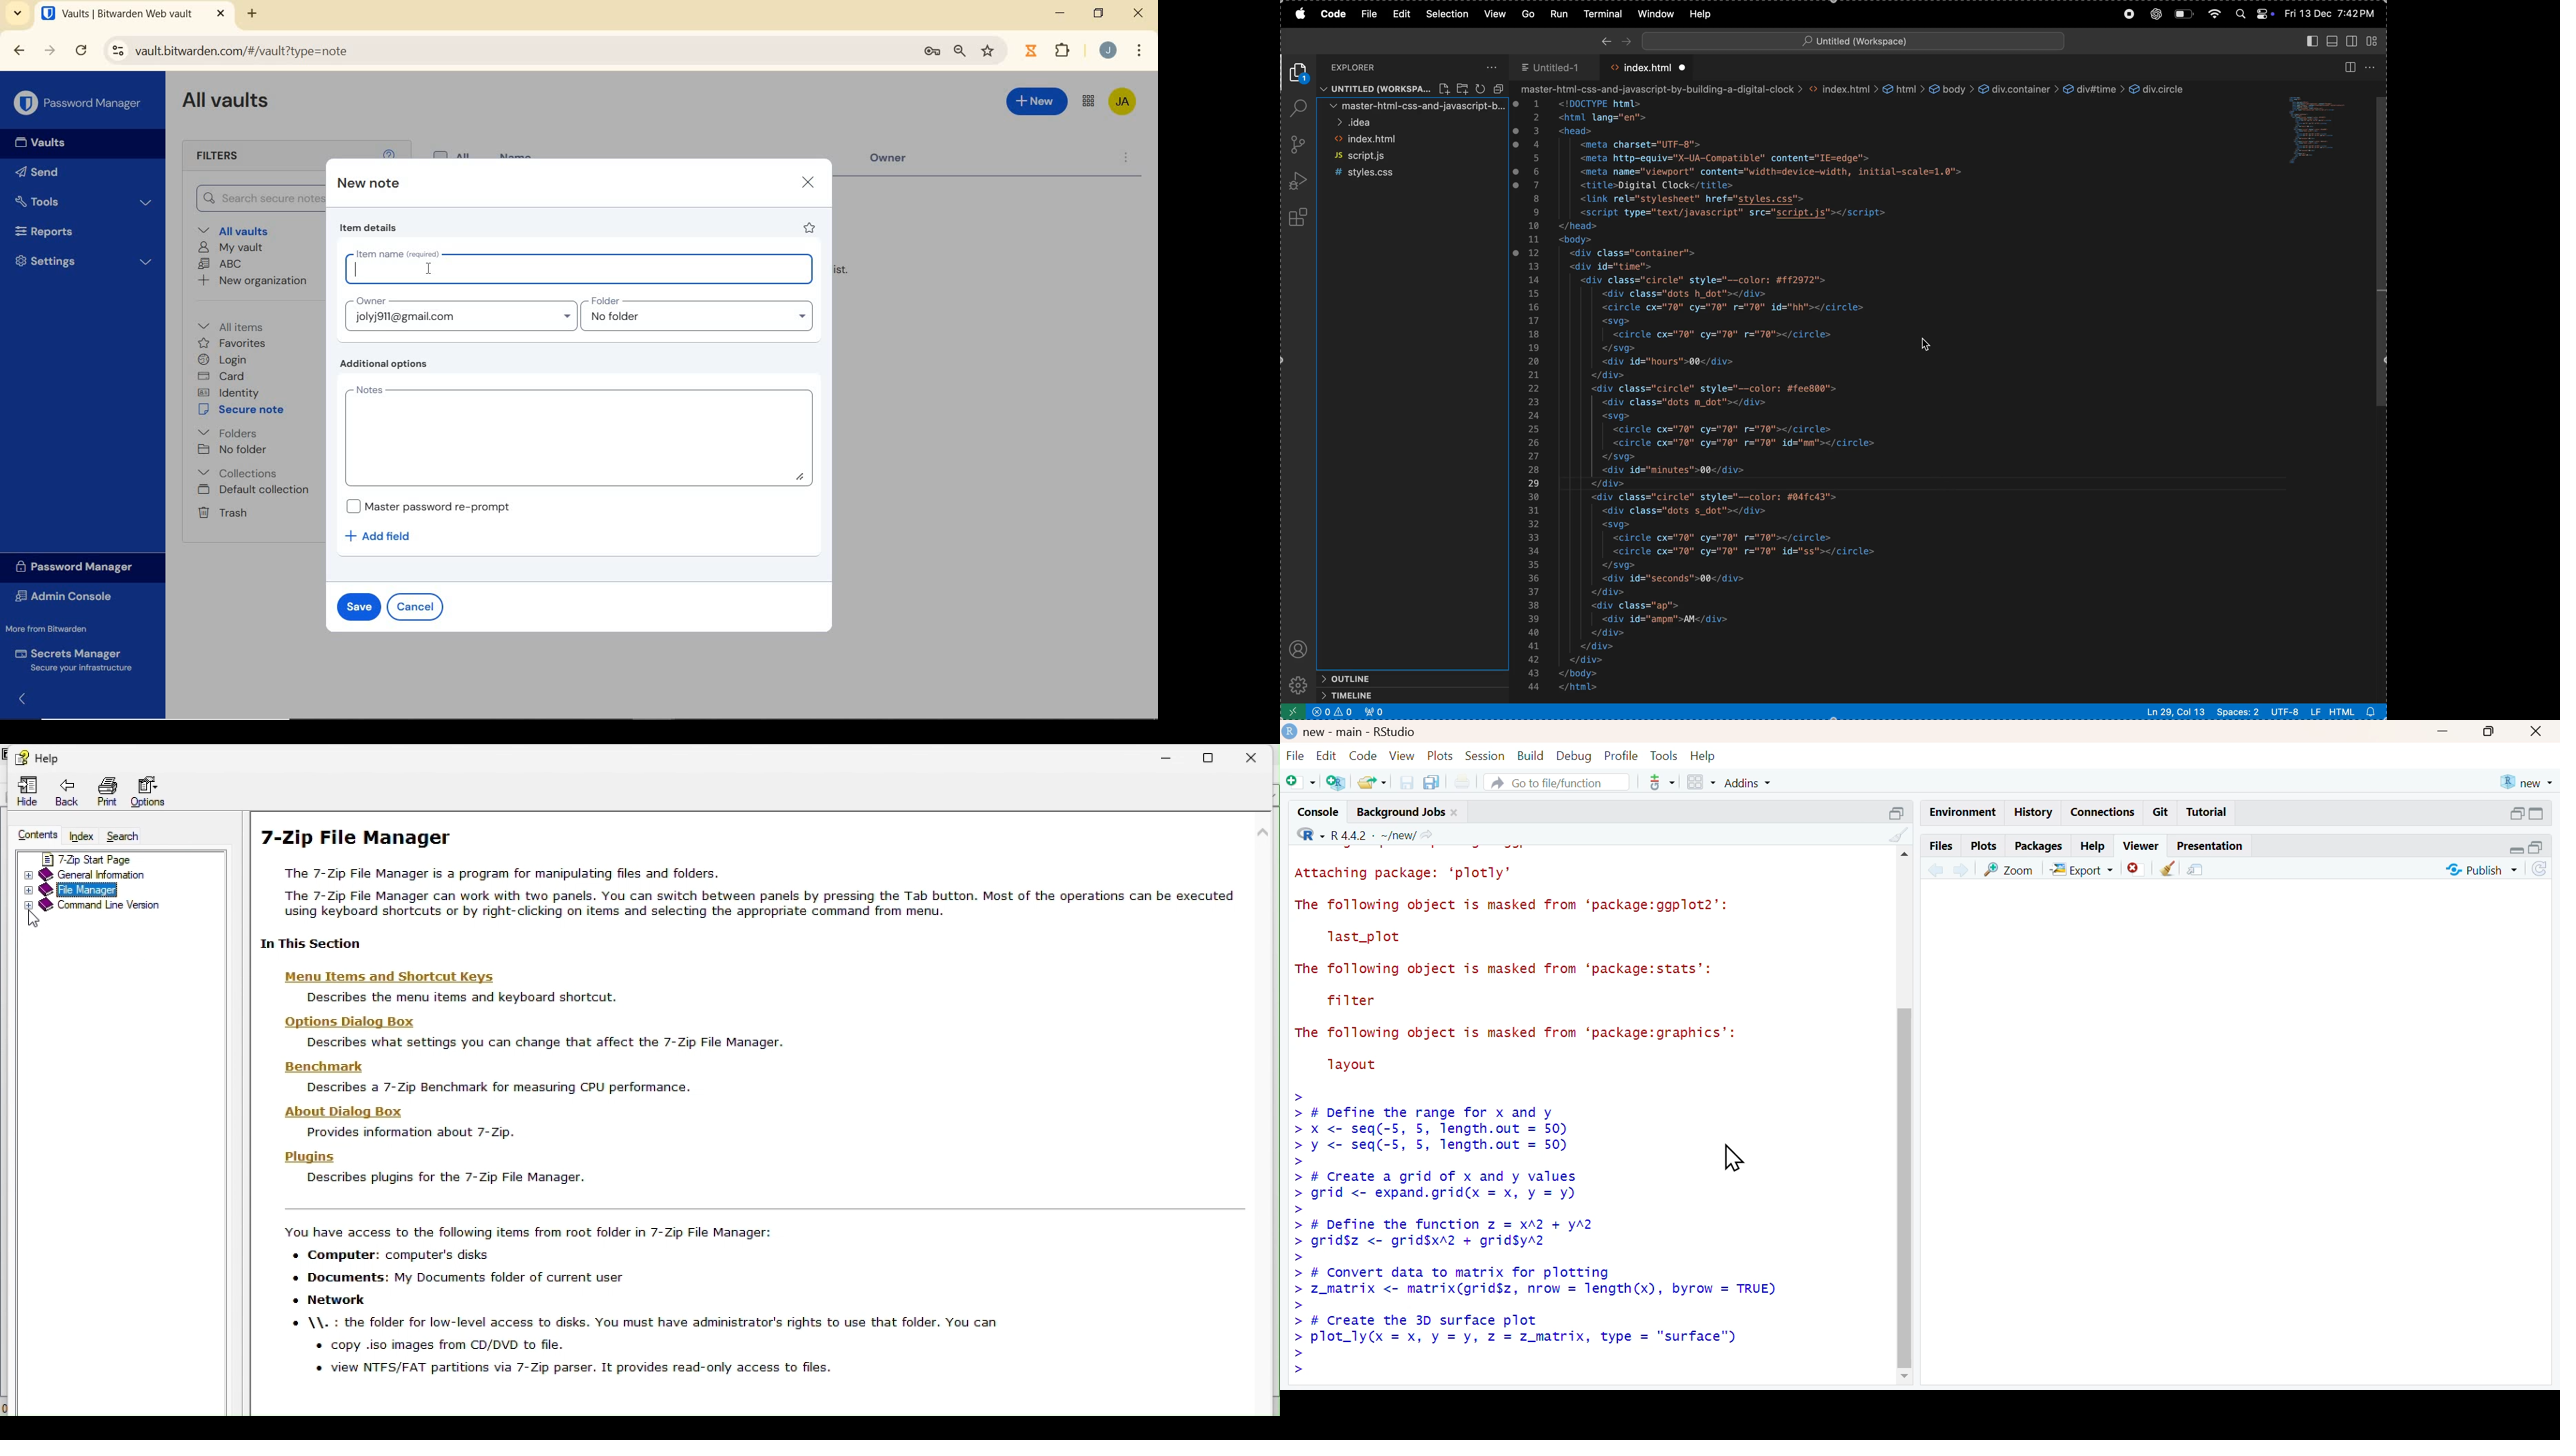  Describe the element at coordinates (2102, 812) in the screenshot. I see `connections` at that location.